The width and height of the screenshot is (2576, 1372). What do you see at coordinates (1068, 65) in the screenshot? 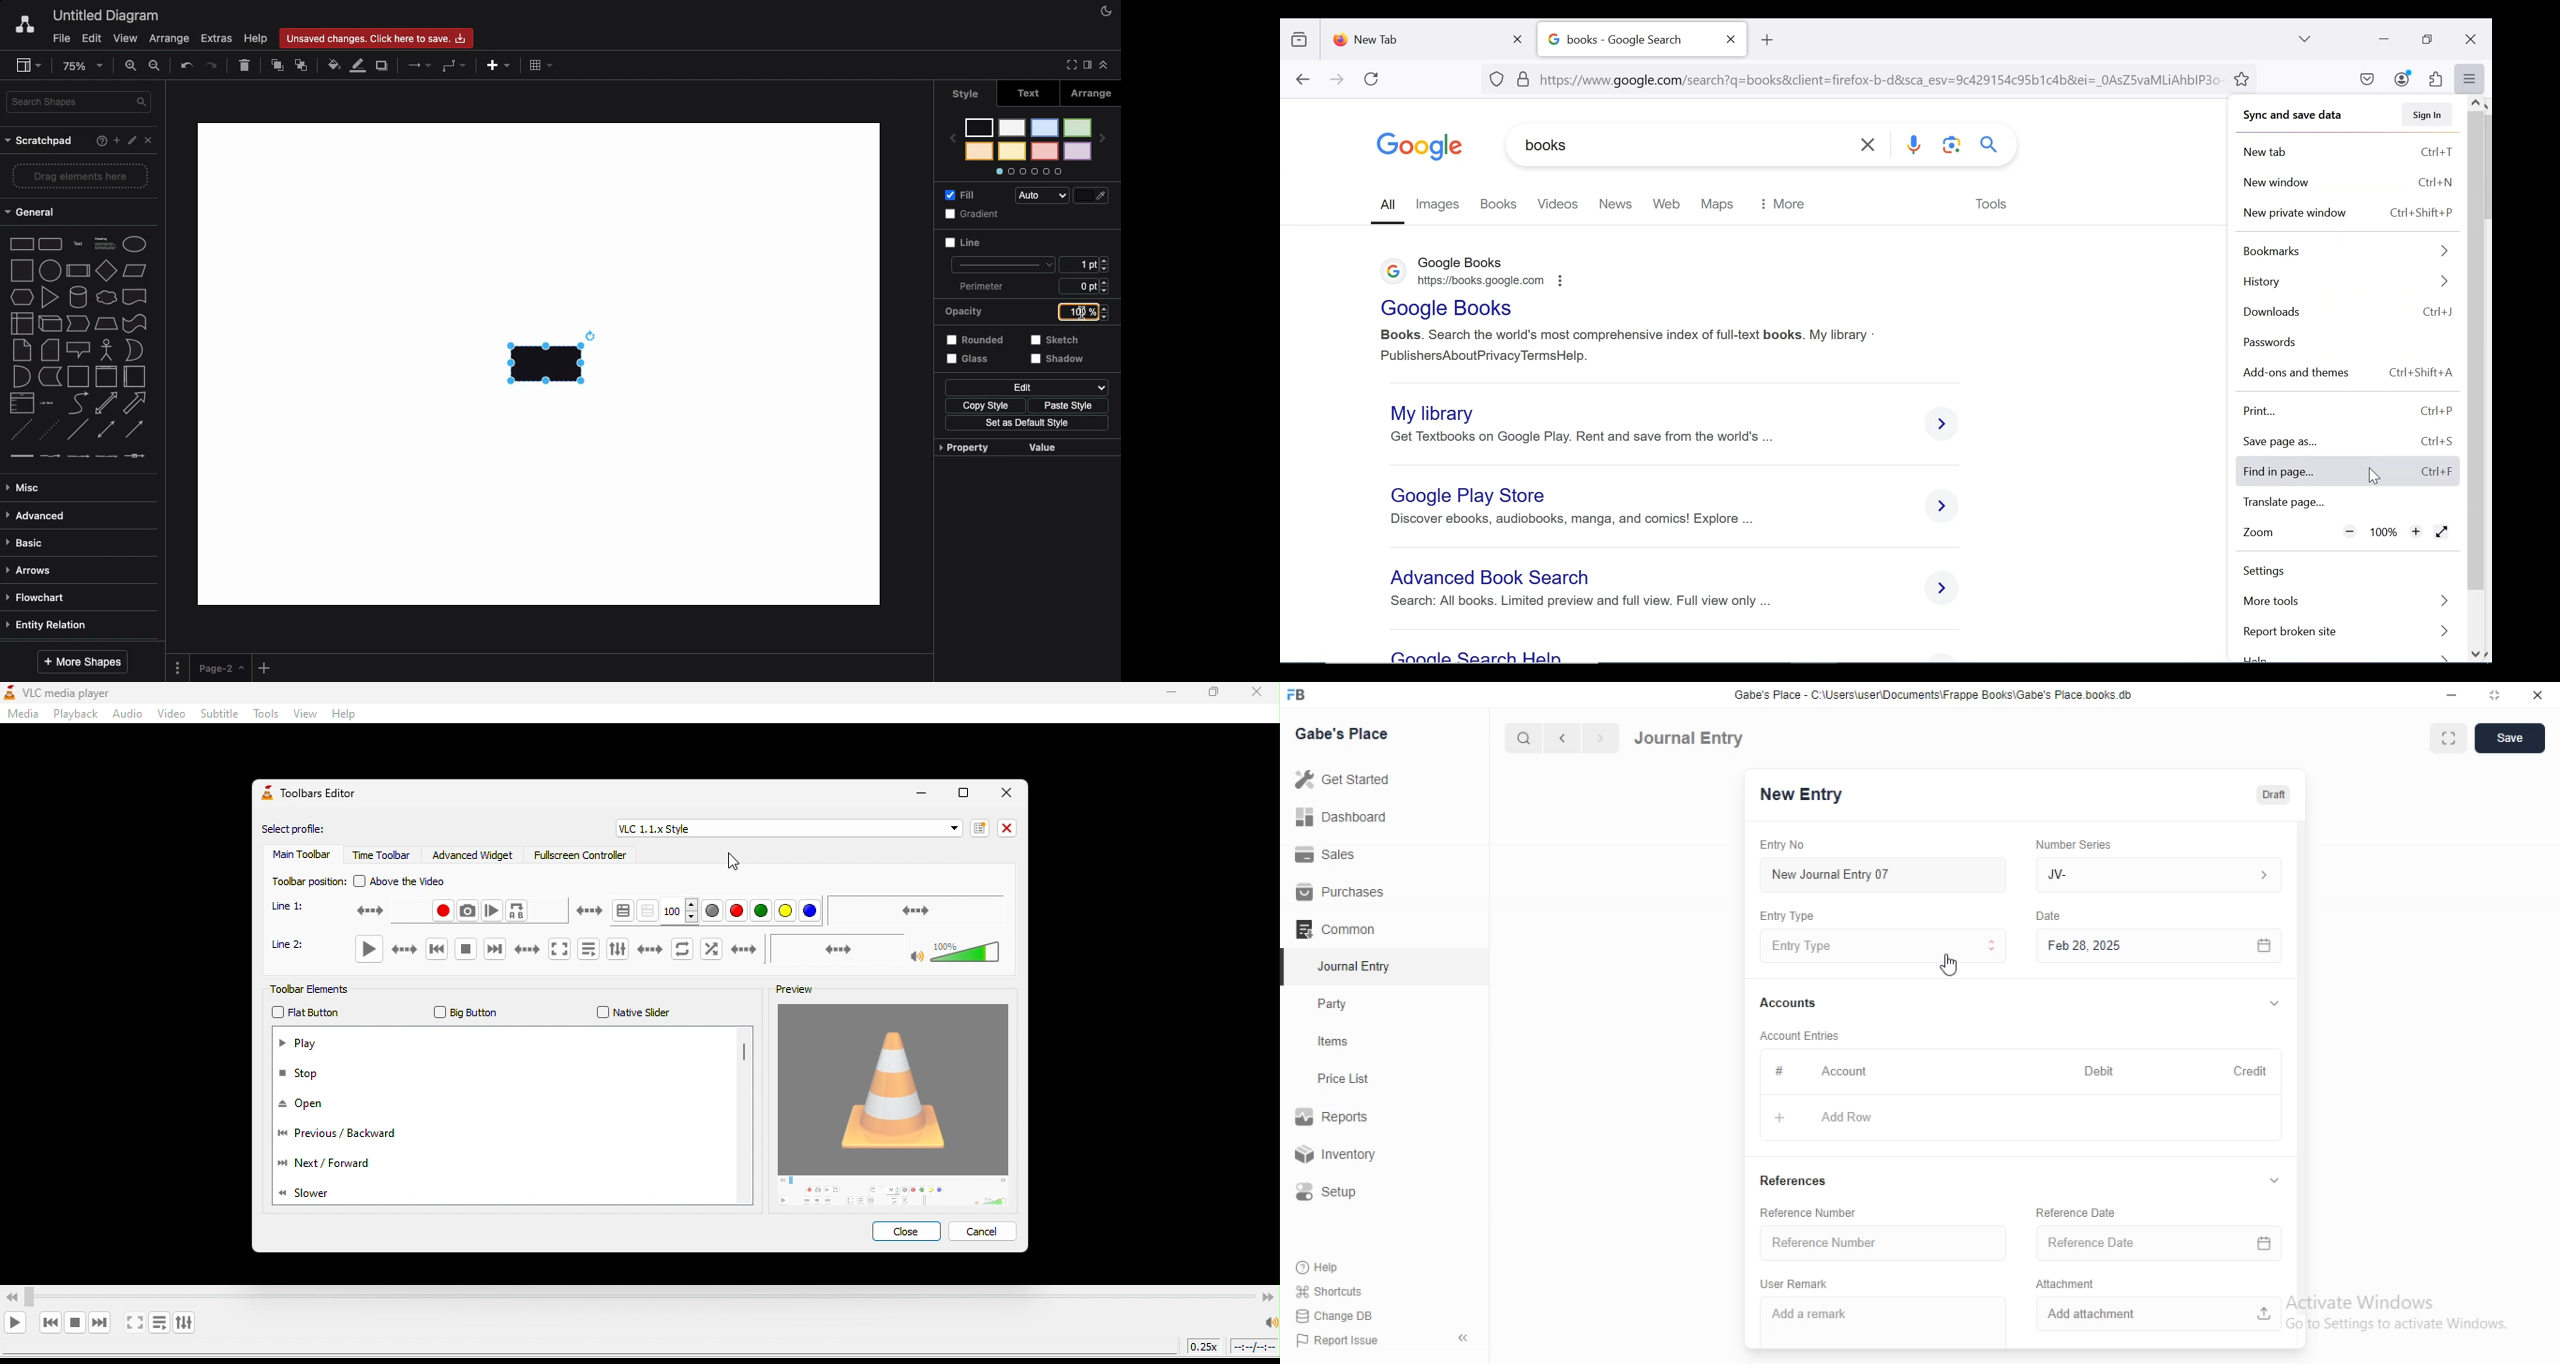
I see `Full screen` at bounding box center [1068, 65].